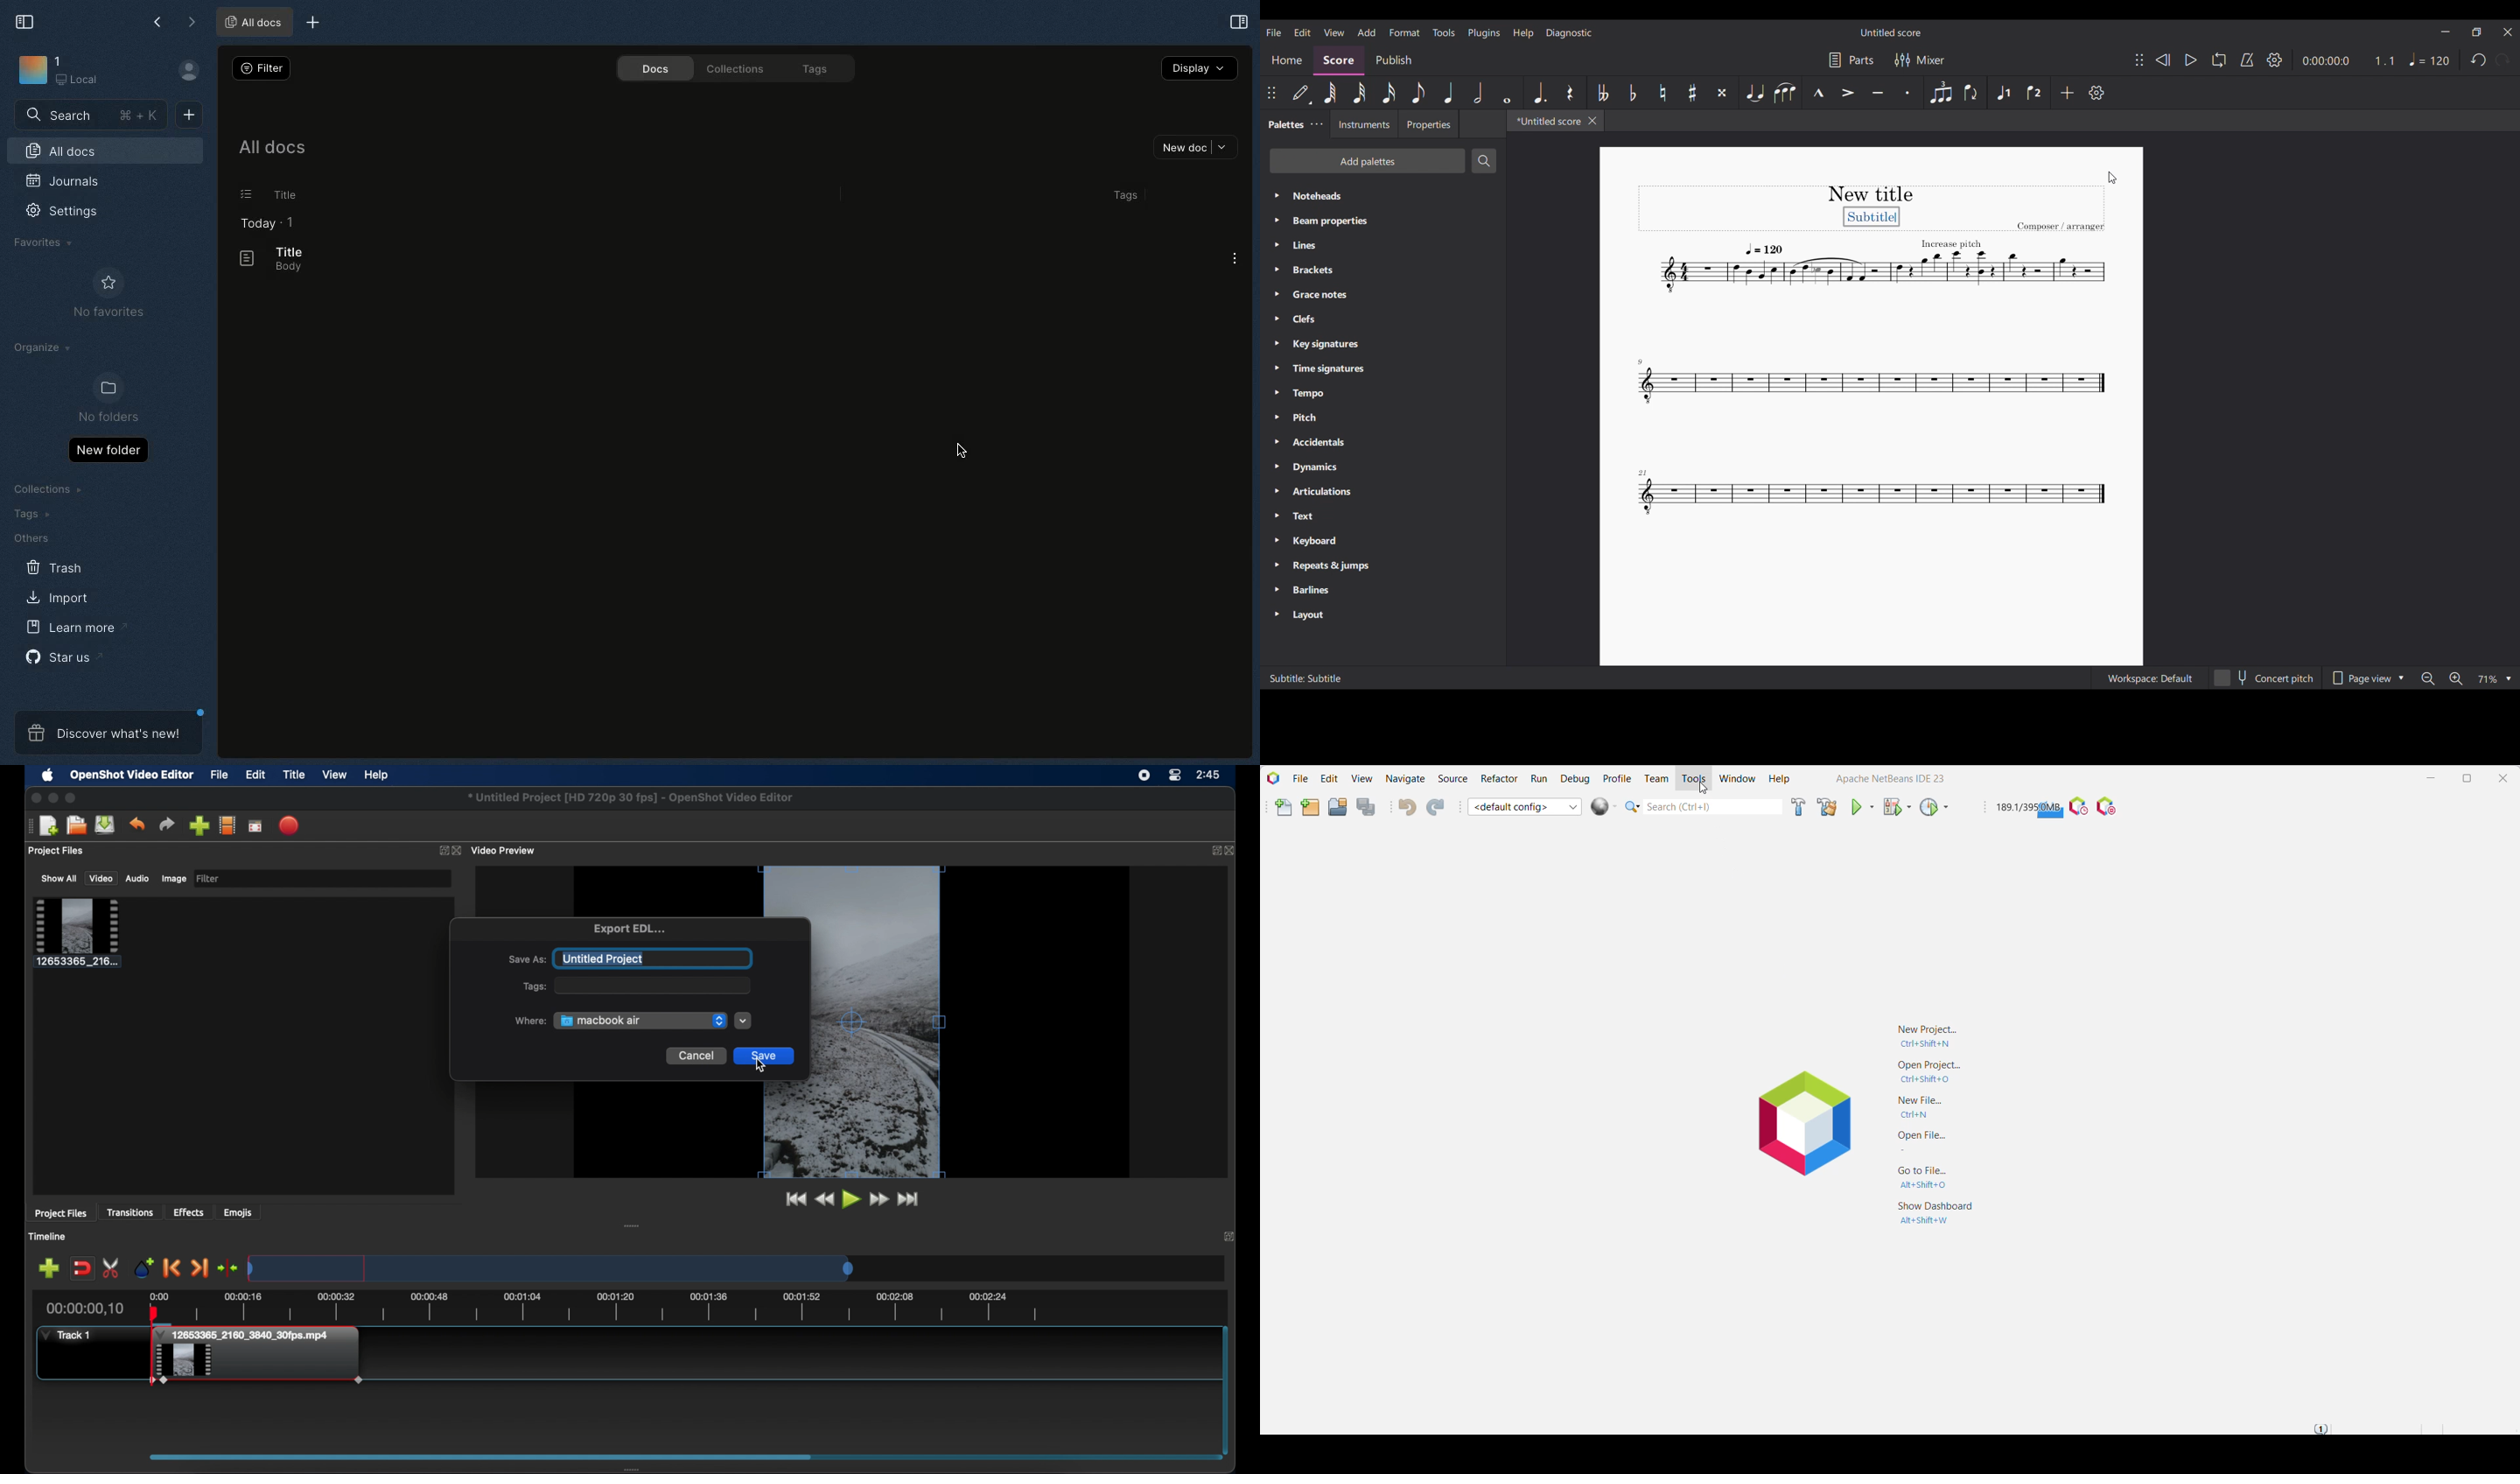  Describe the element at coordinates (1941, 93) in the screenshot. I see `Tuplet` at that location.